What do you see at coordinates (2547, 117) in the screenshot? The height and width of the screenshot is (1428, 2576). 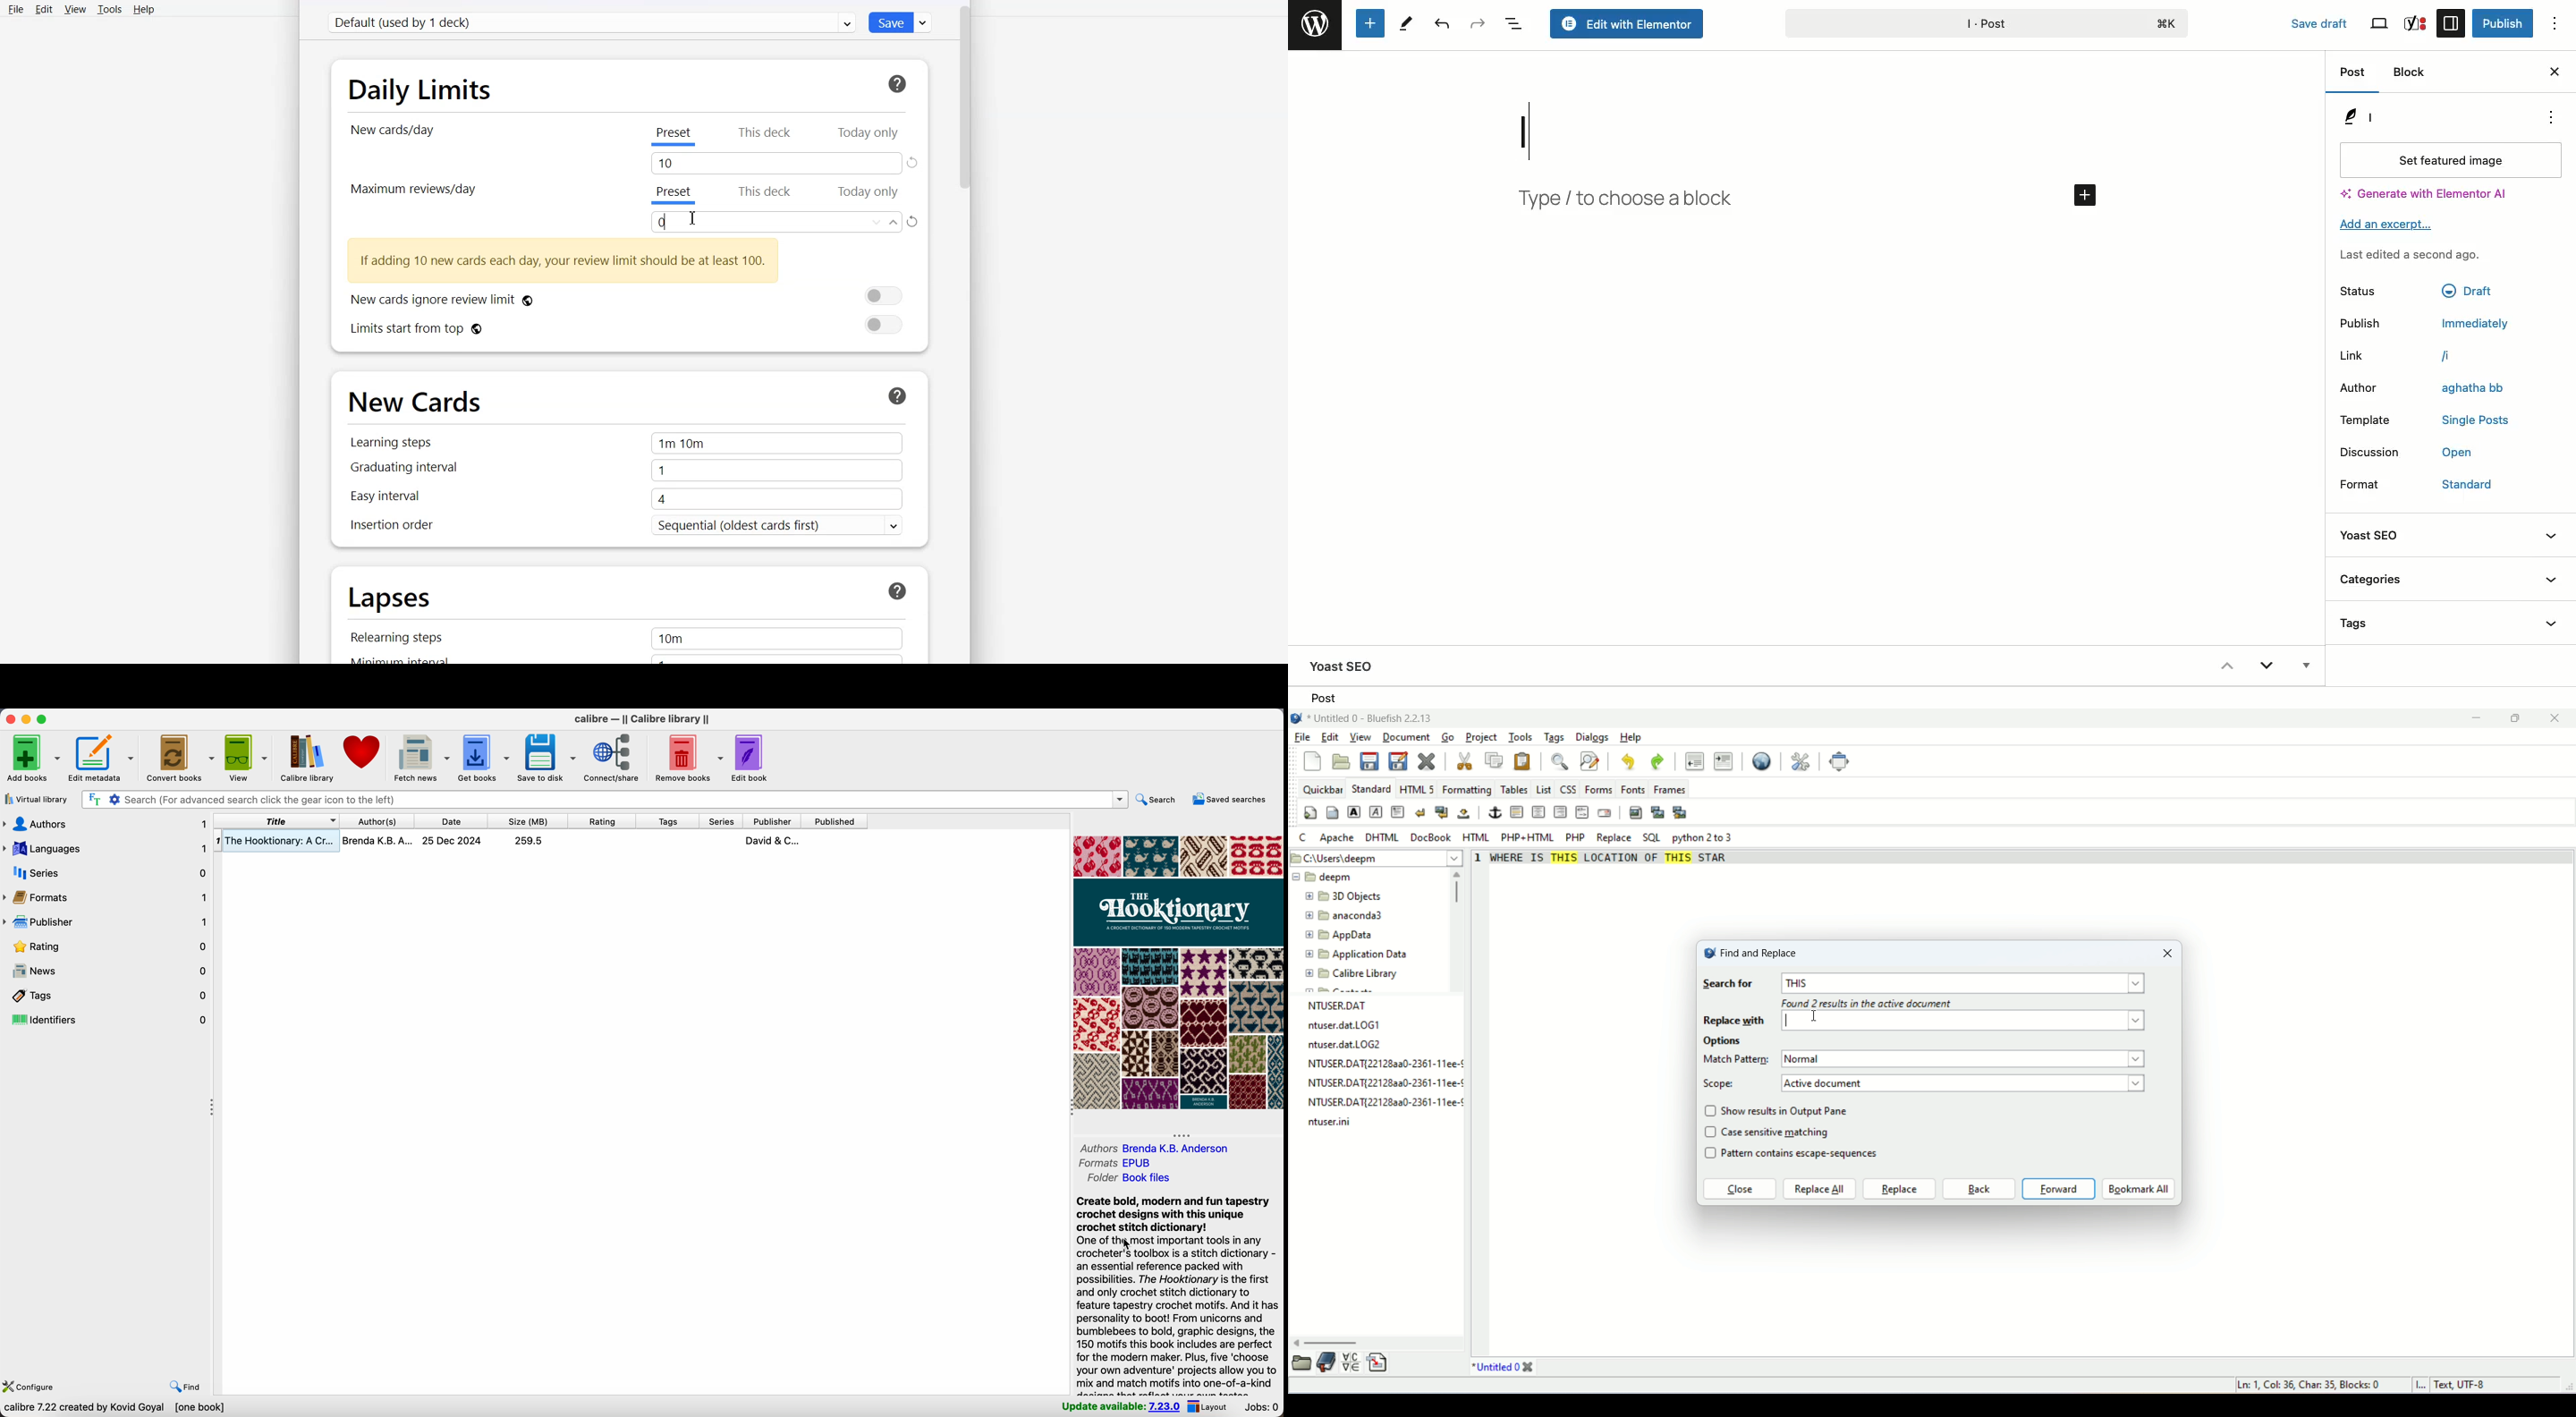 I see `Actions` at bounding box center [2547, 117].